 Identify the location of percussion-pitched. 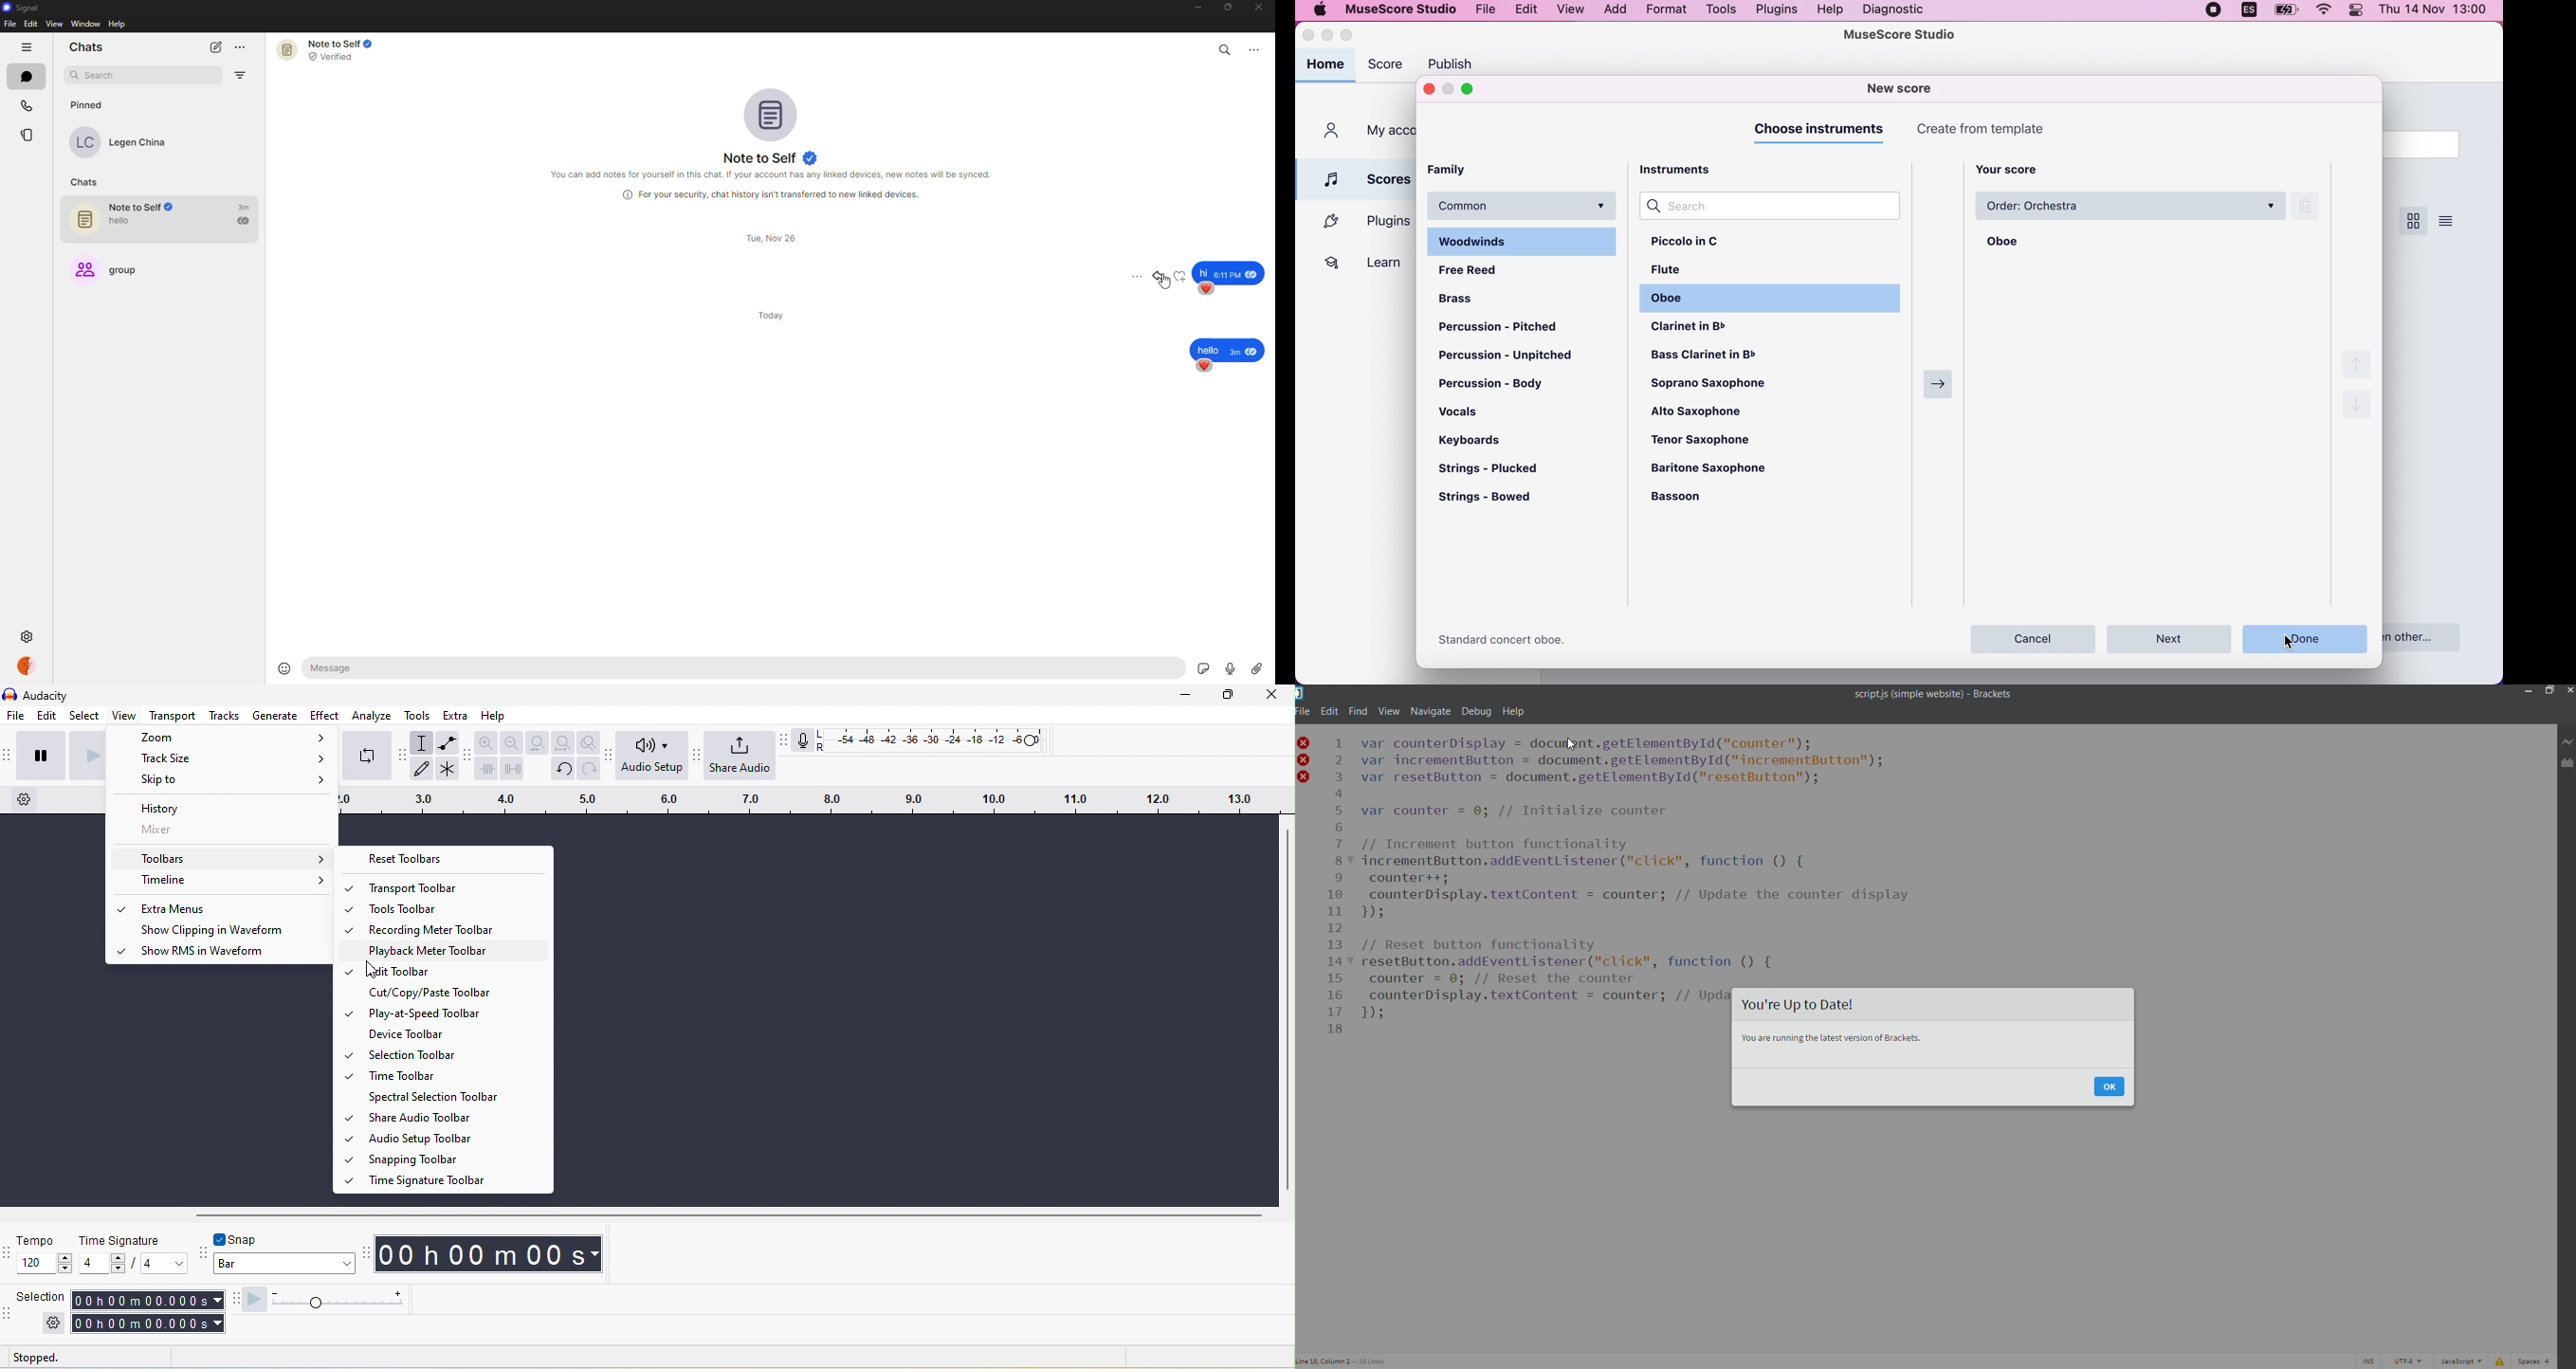
(1508, 327).